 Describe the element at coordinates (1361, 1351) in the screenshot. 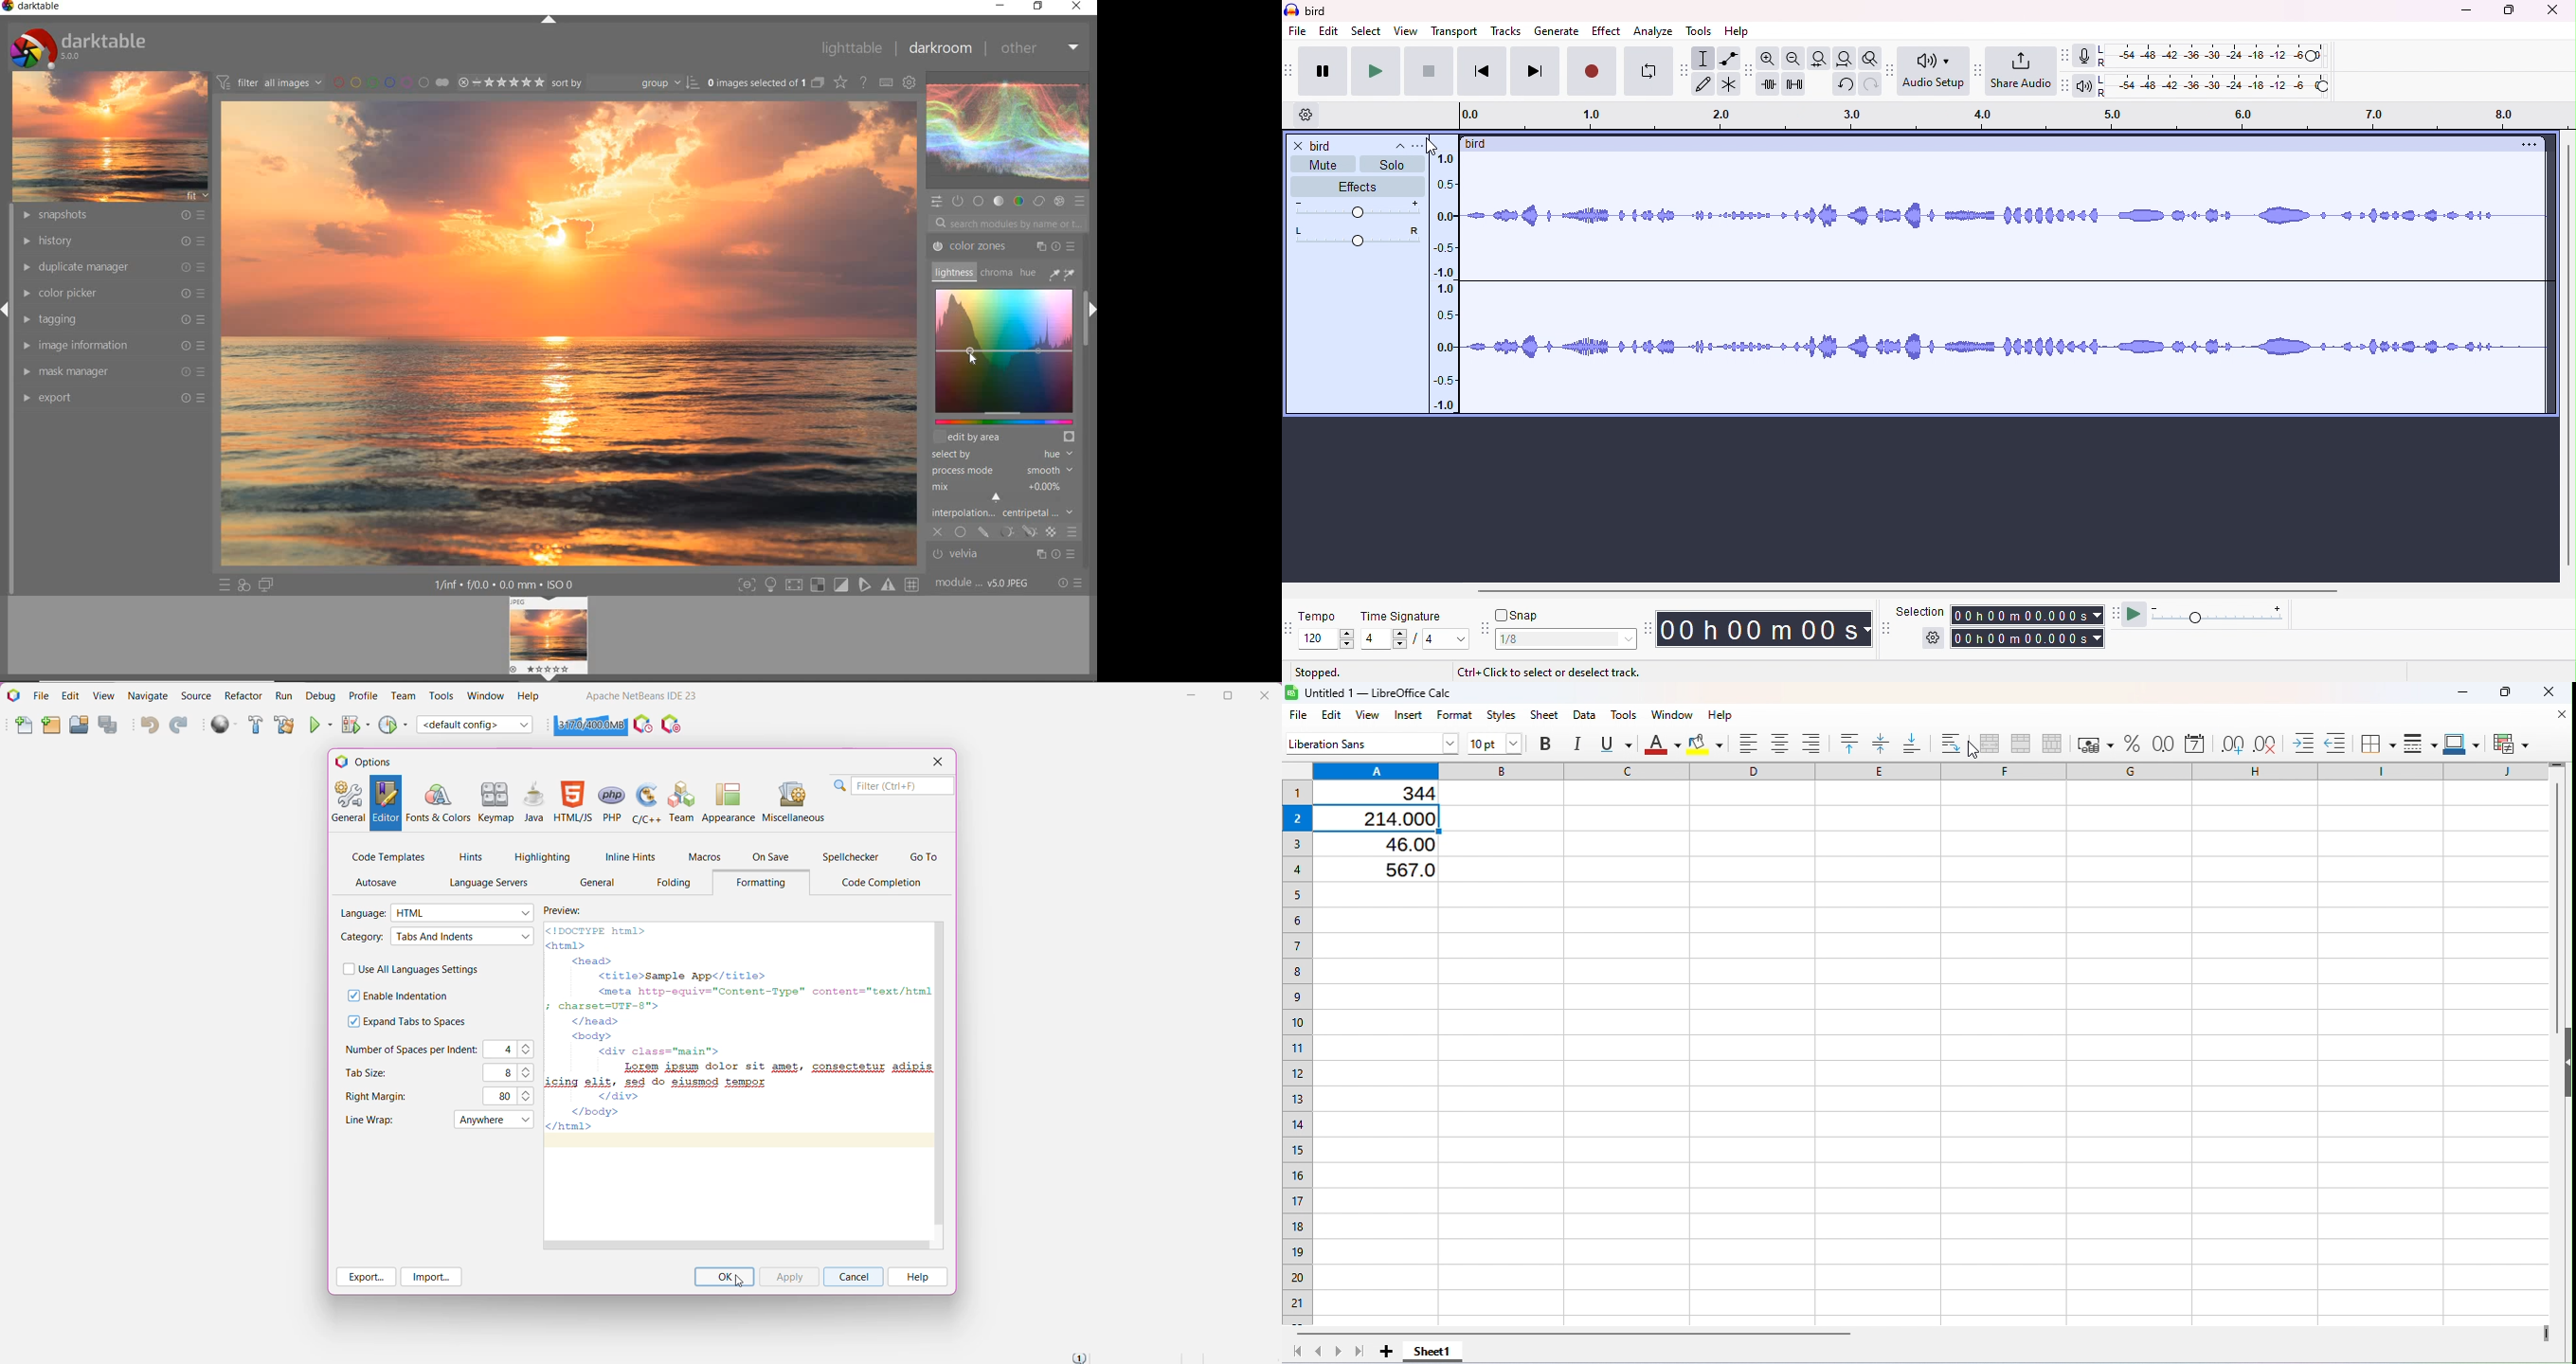

I see `Scroll to last sheet` at that location.